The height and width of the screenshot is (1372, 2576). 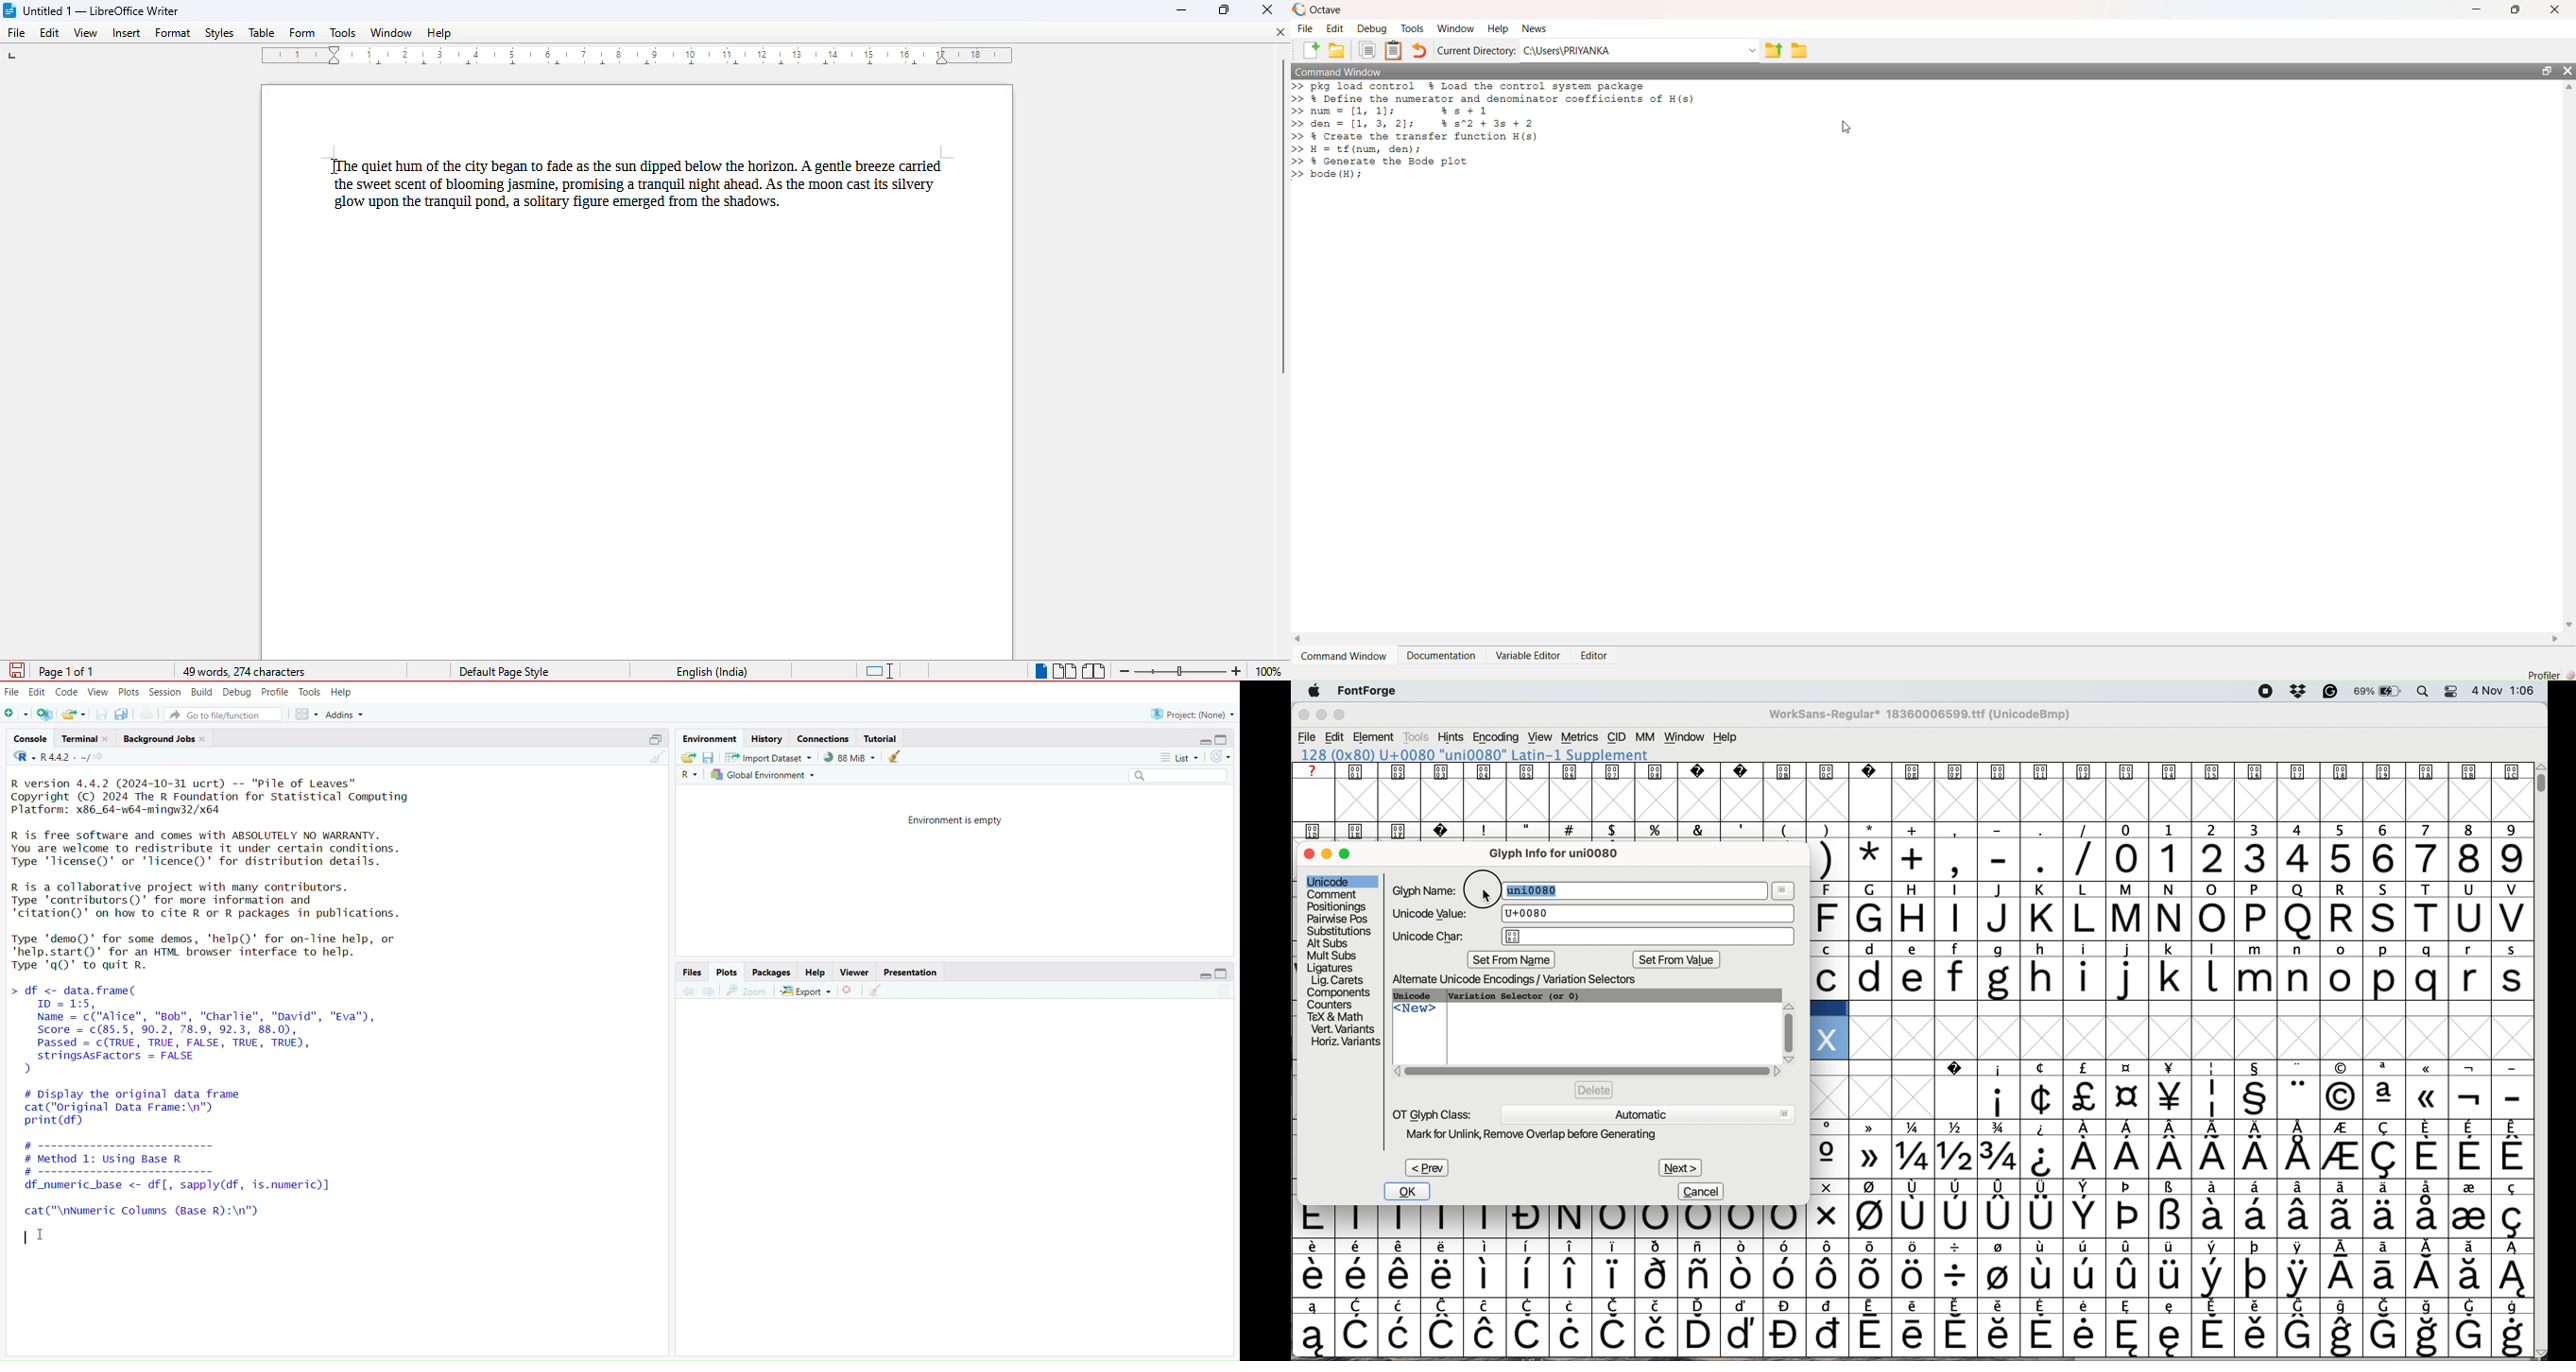 What do you see at coordinates (243, 672) in the screenshot?
I see `49 words, 274 characters` at bounding box center [243, 672].